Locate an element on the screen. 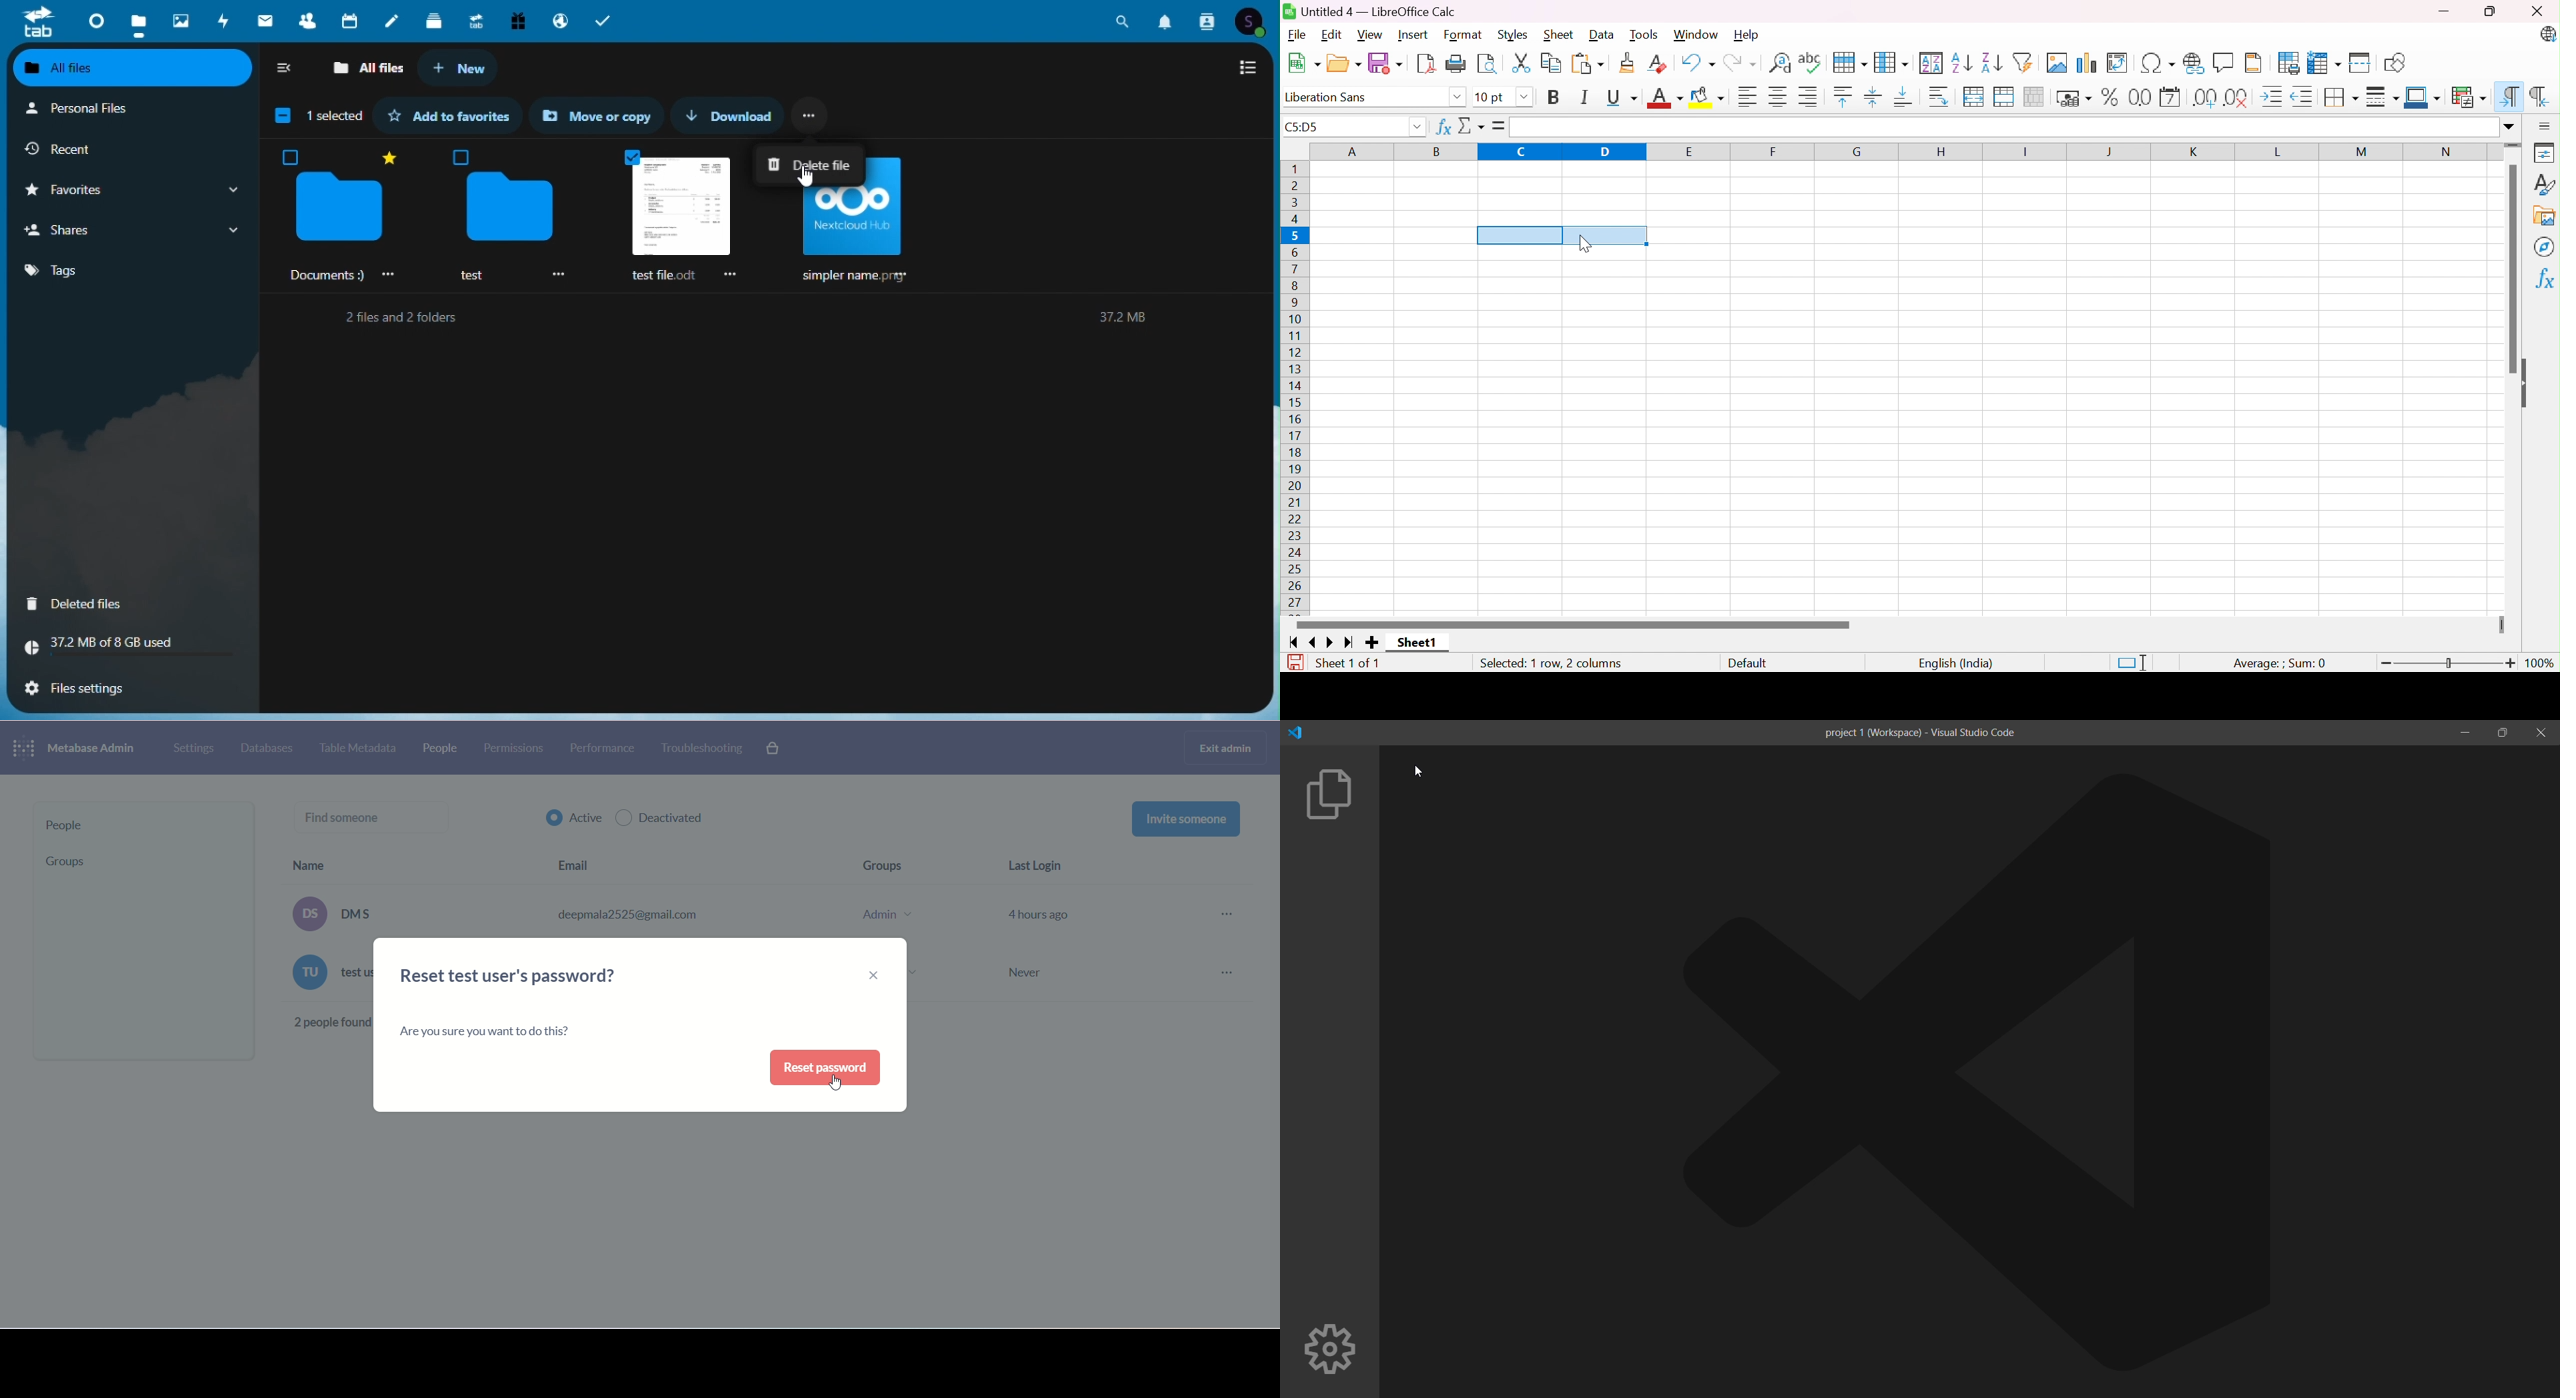 This screenshot has width=2576, height=1400. Format as Currency is located at coordinates (2073, 99).